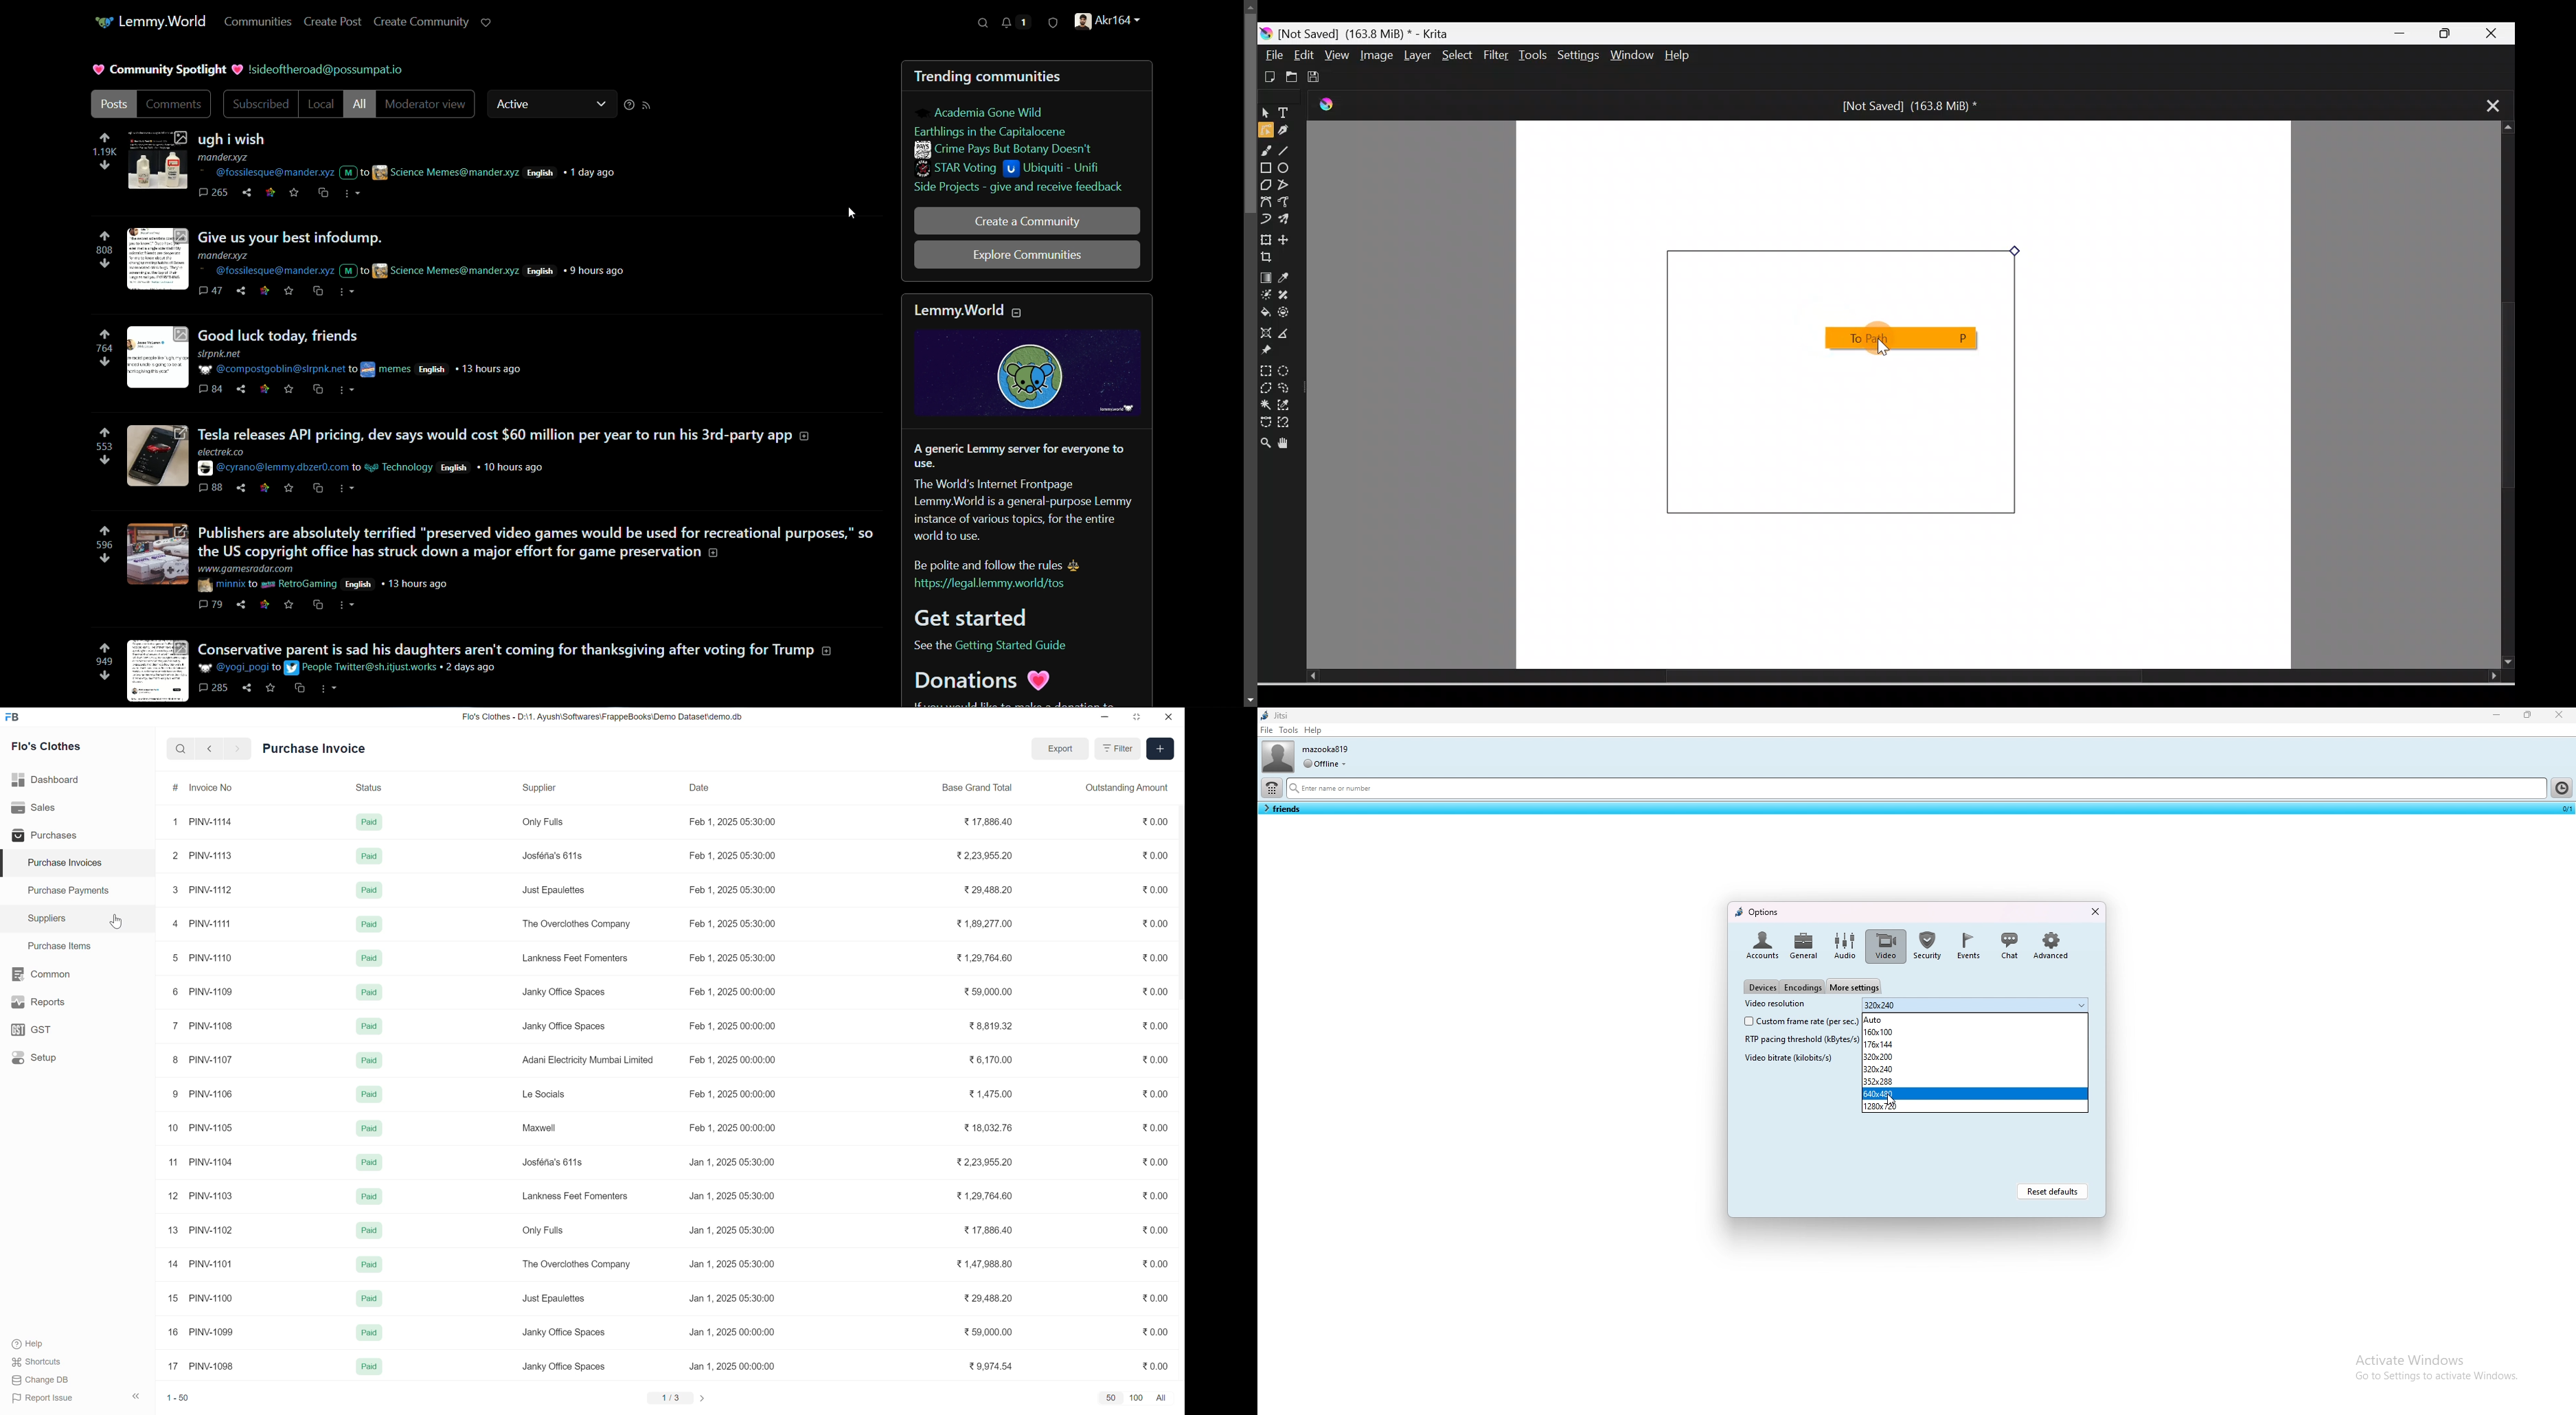 Image resolution: width=2576 pixels, height=1428 pixels. I want to click on communities, so click(260, 22).